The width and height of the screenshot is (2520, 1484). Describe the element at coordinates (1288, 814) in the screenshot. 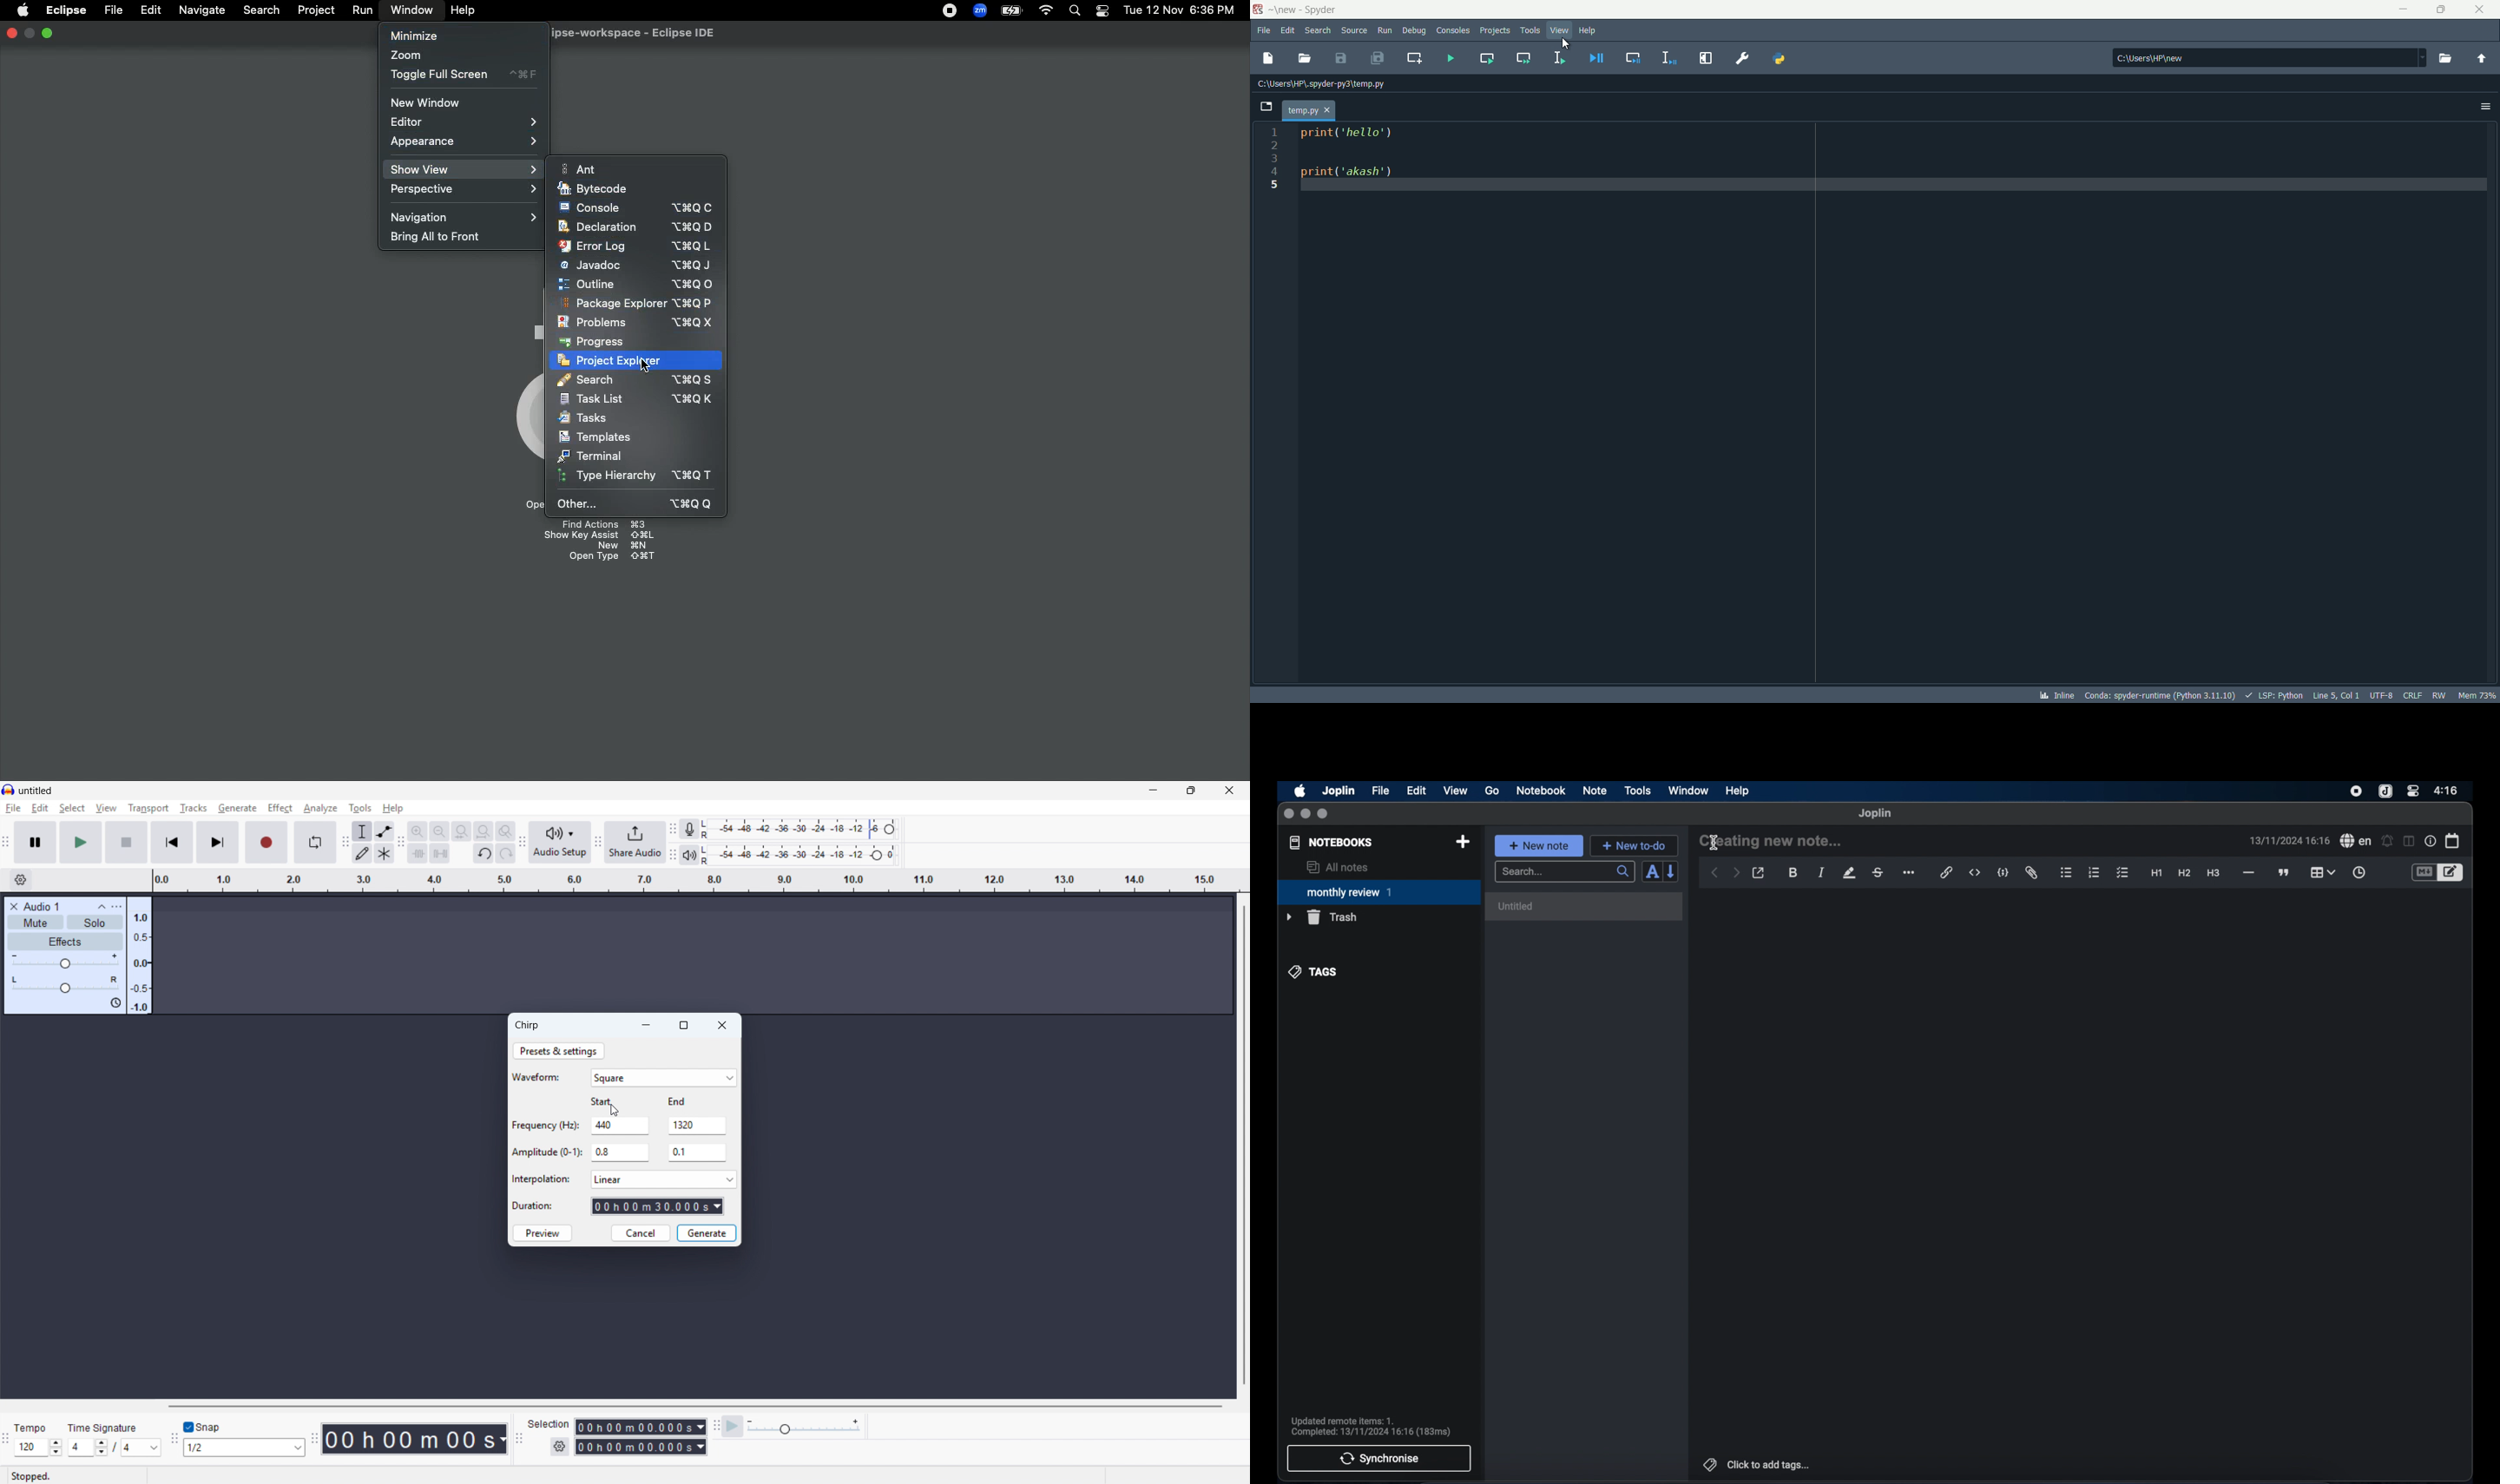

I see `close` at that location.